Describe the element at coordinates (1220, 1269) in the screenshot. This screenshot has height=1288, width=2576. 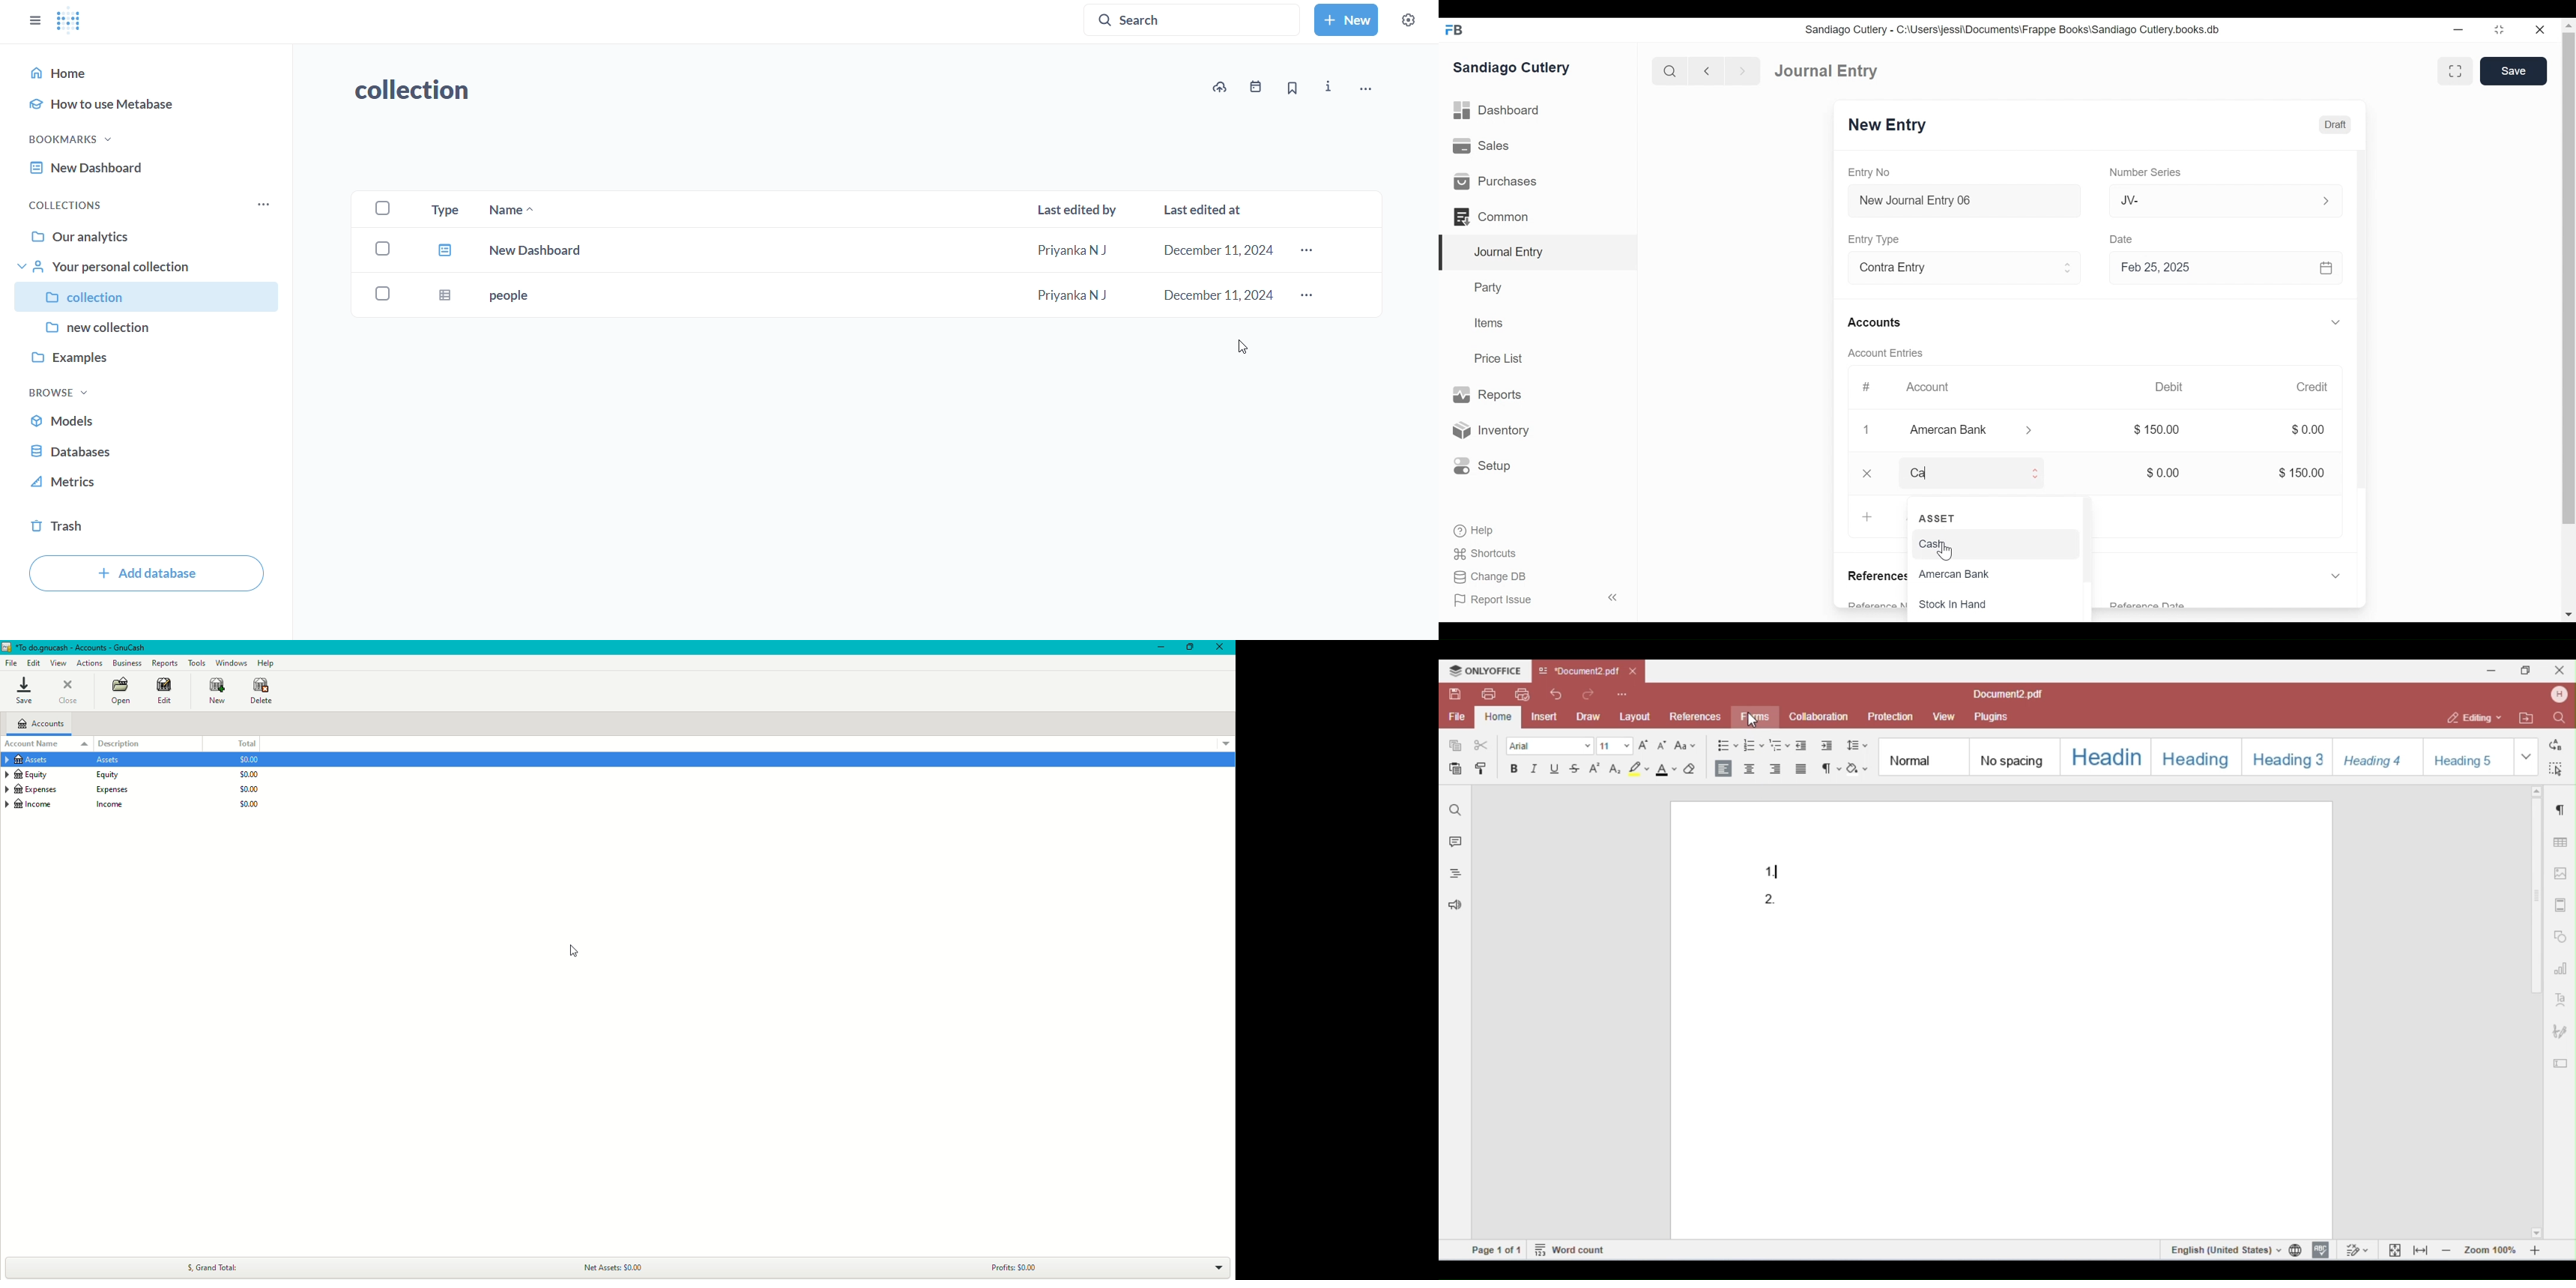
I see `Drop down` at that location.